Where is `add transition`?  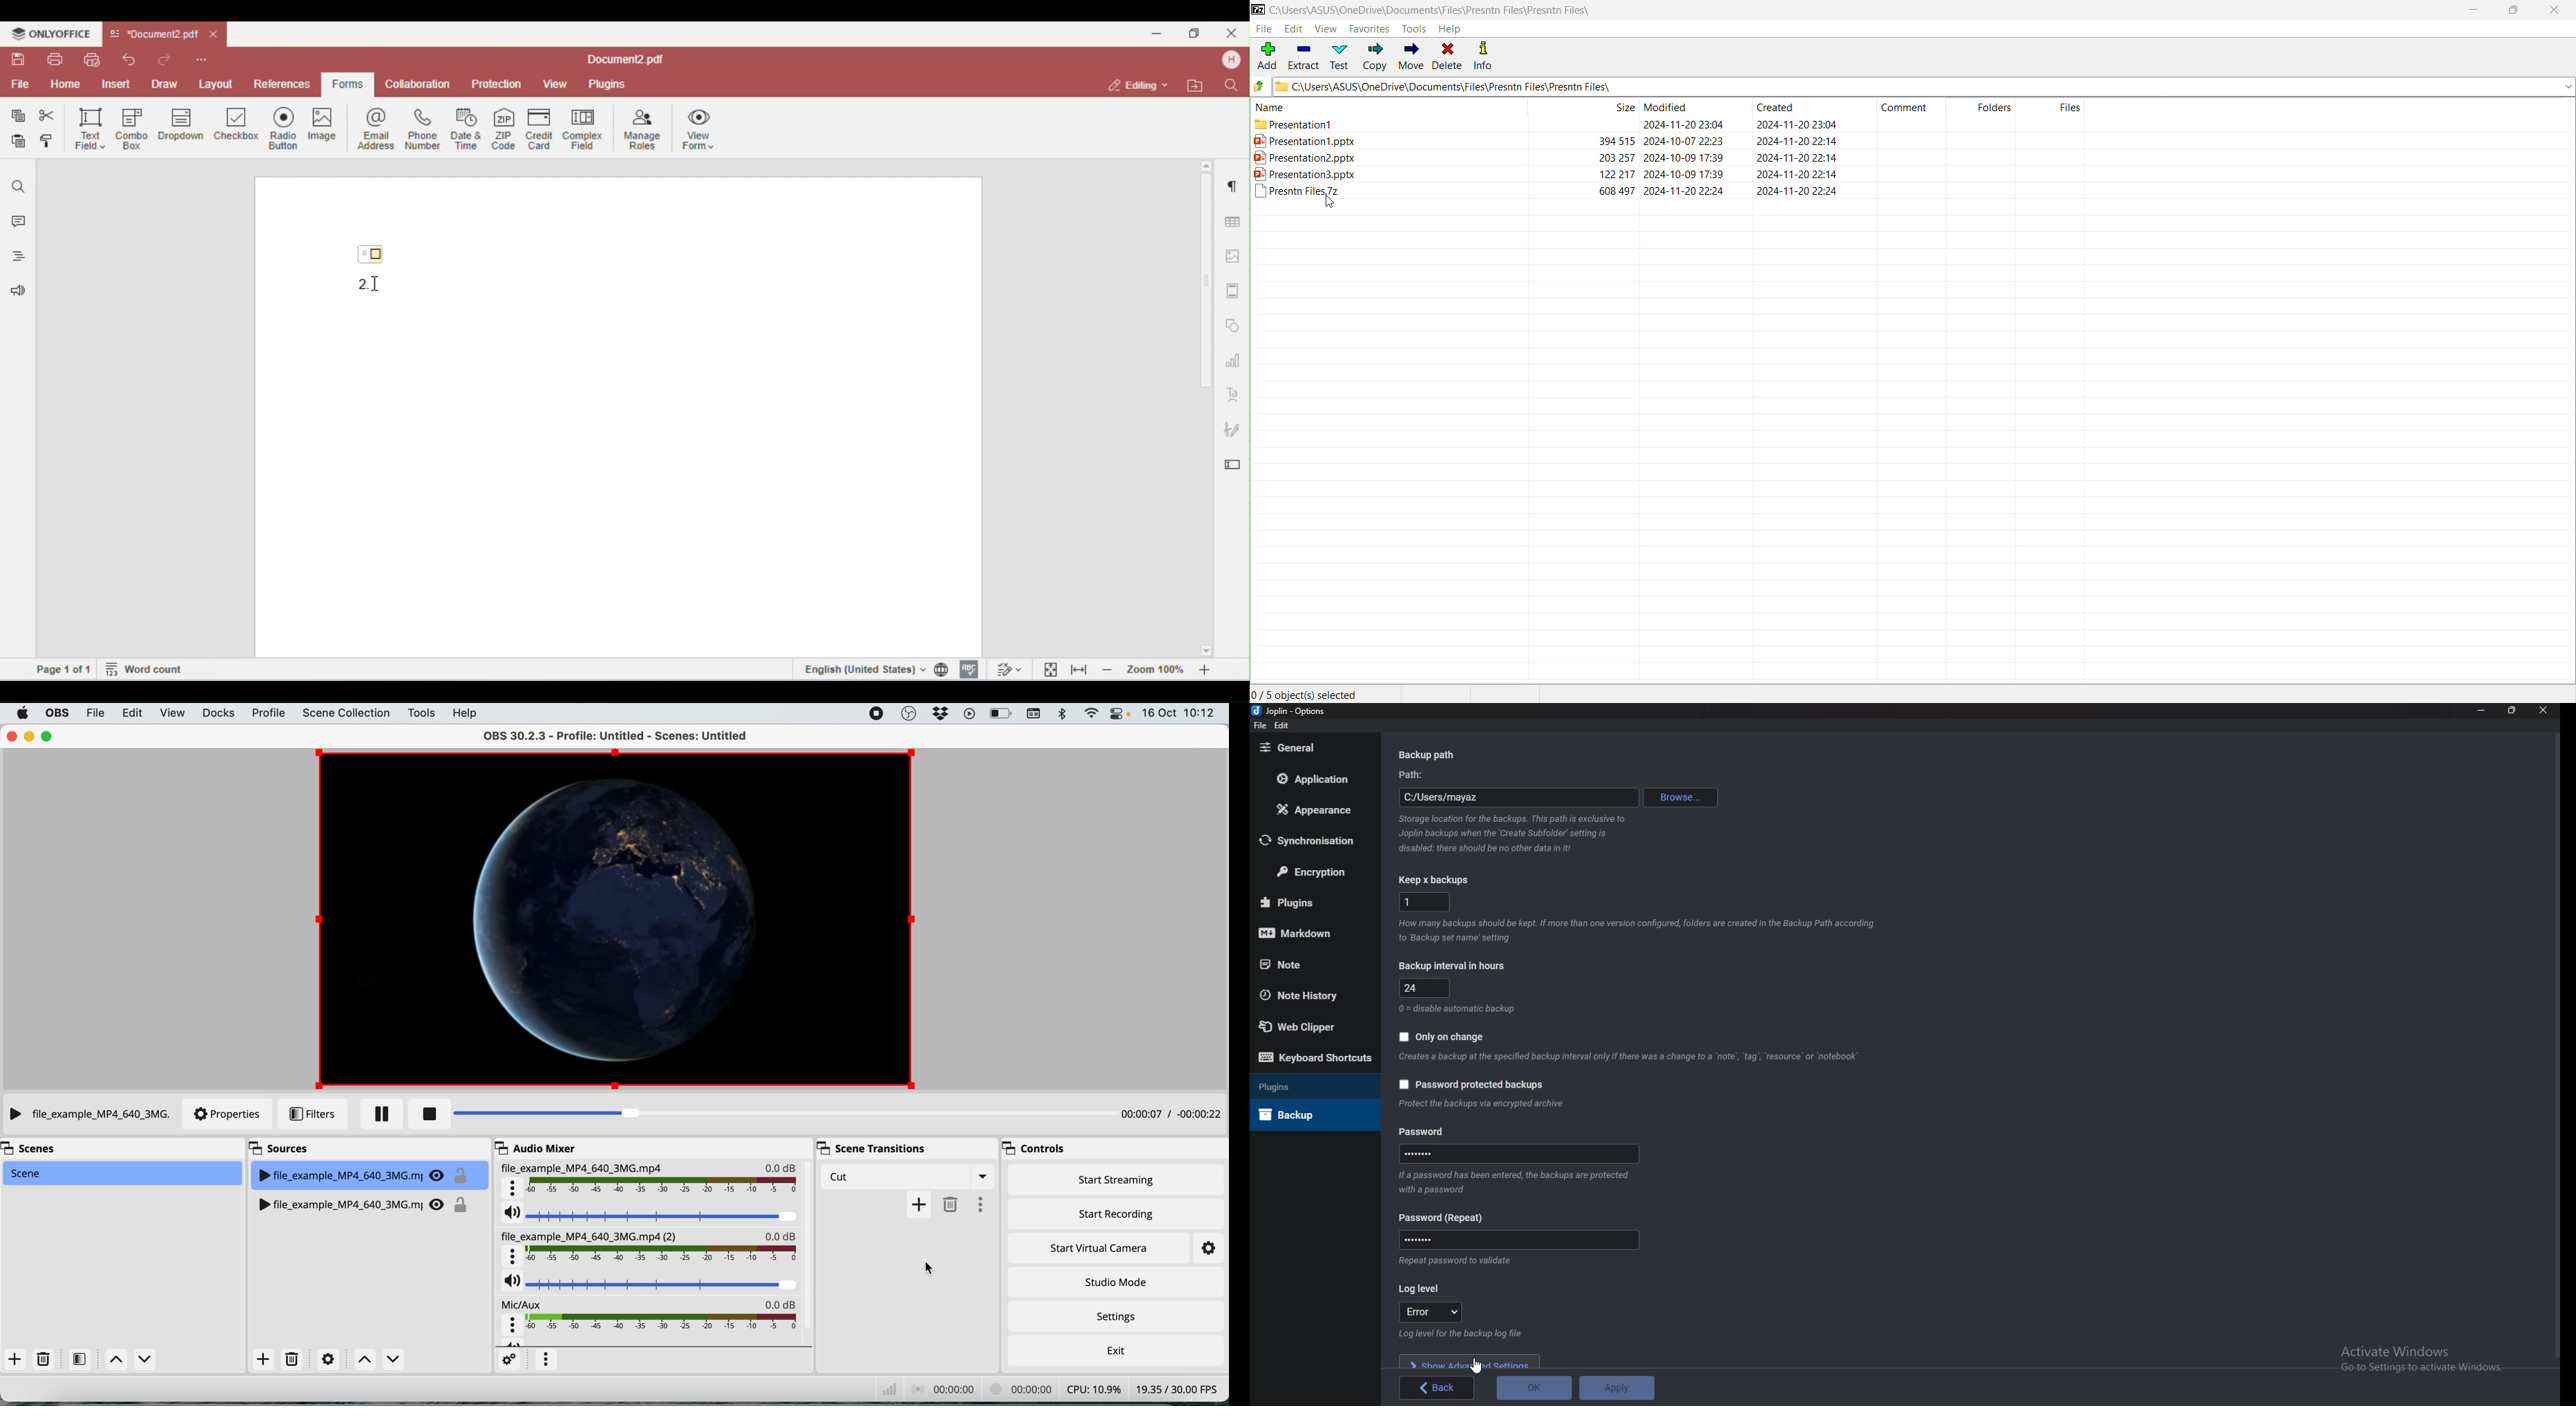
add transition is located at coordinates (919, 1206).